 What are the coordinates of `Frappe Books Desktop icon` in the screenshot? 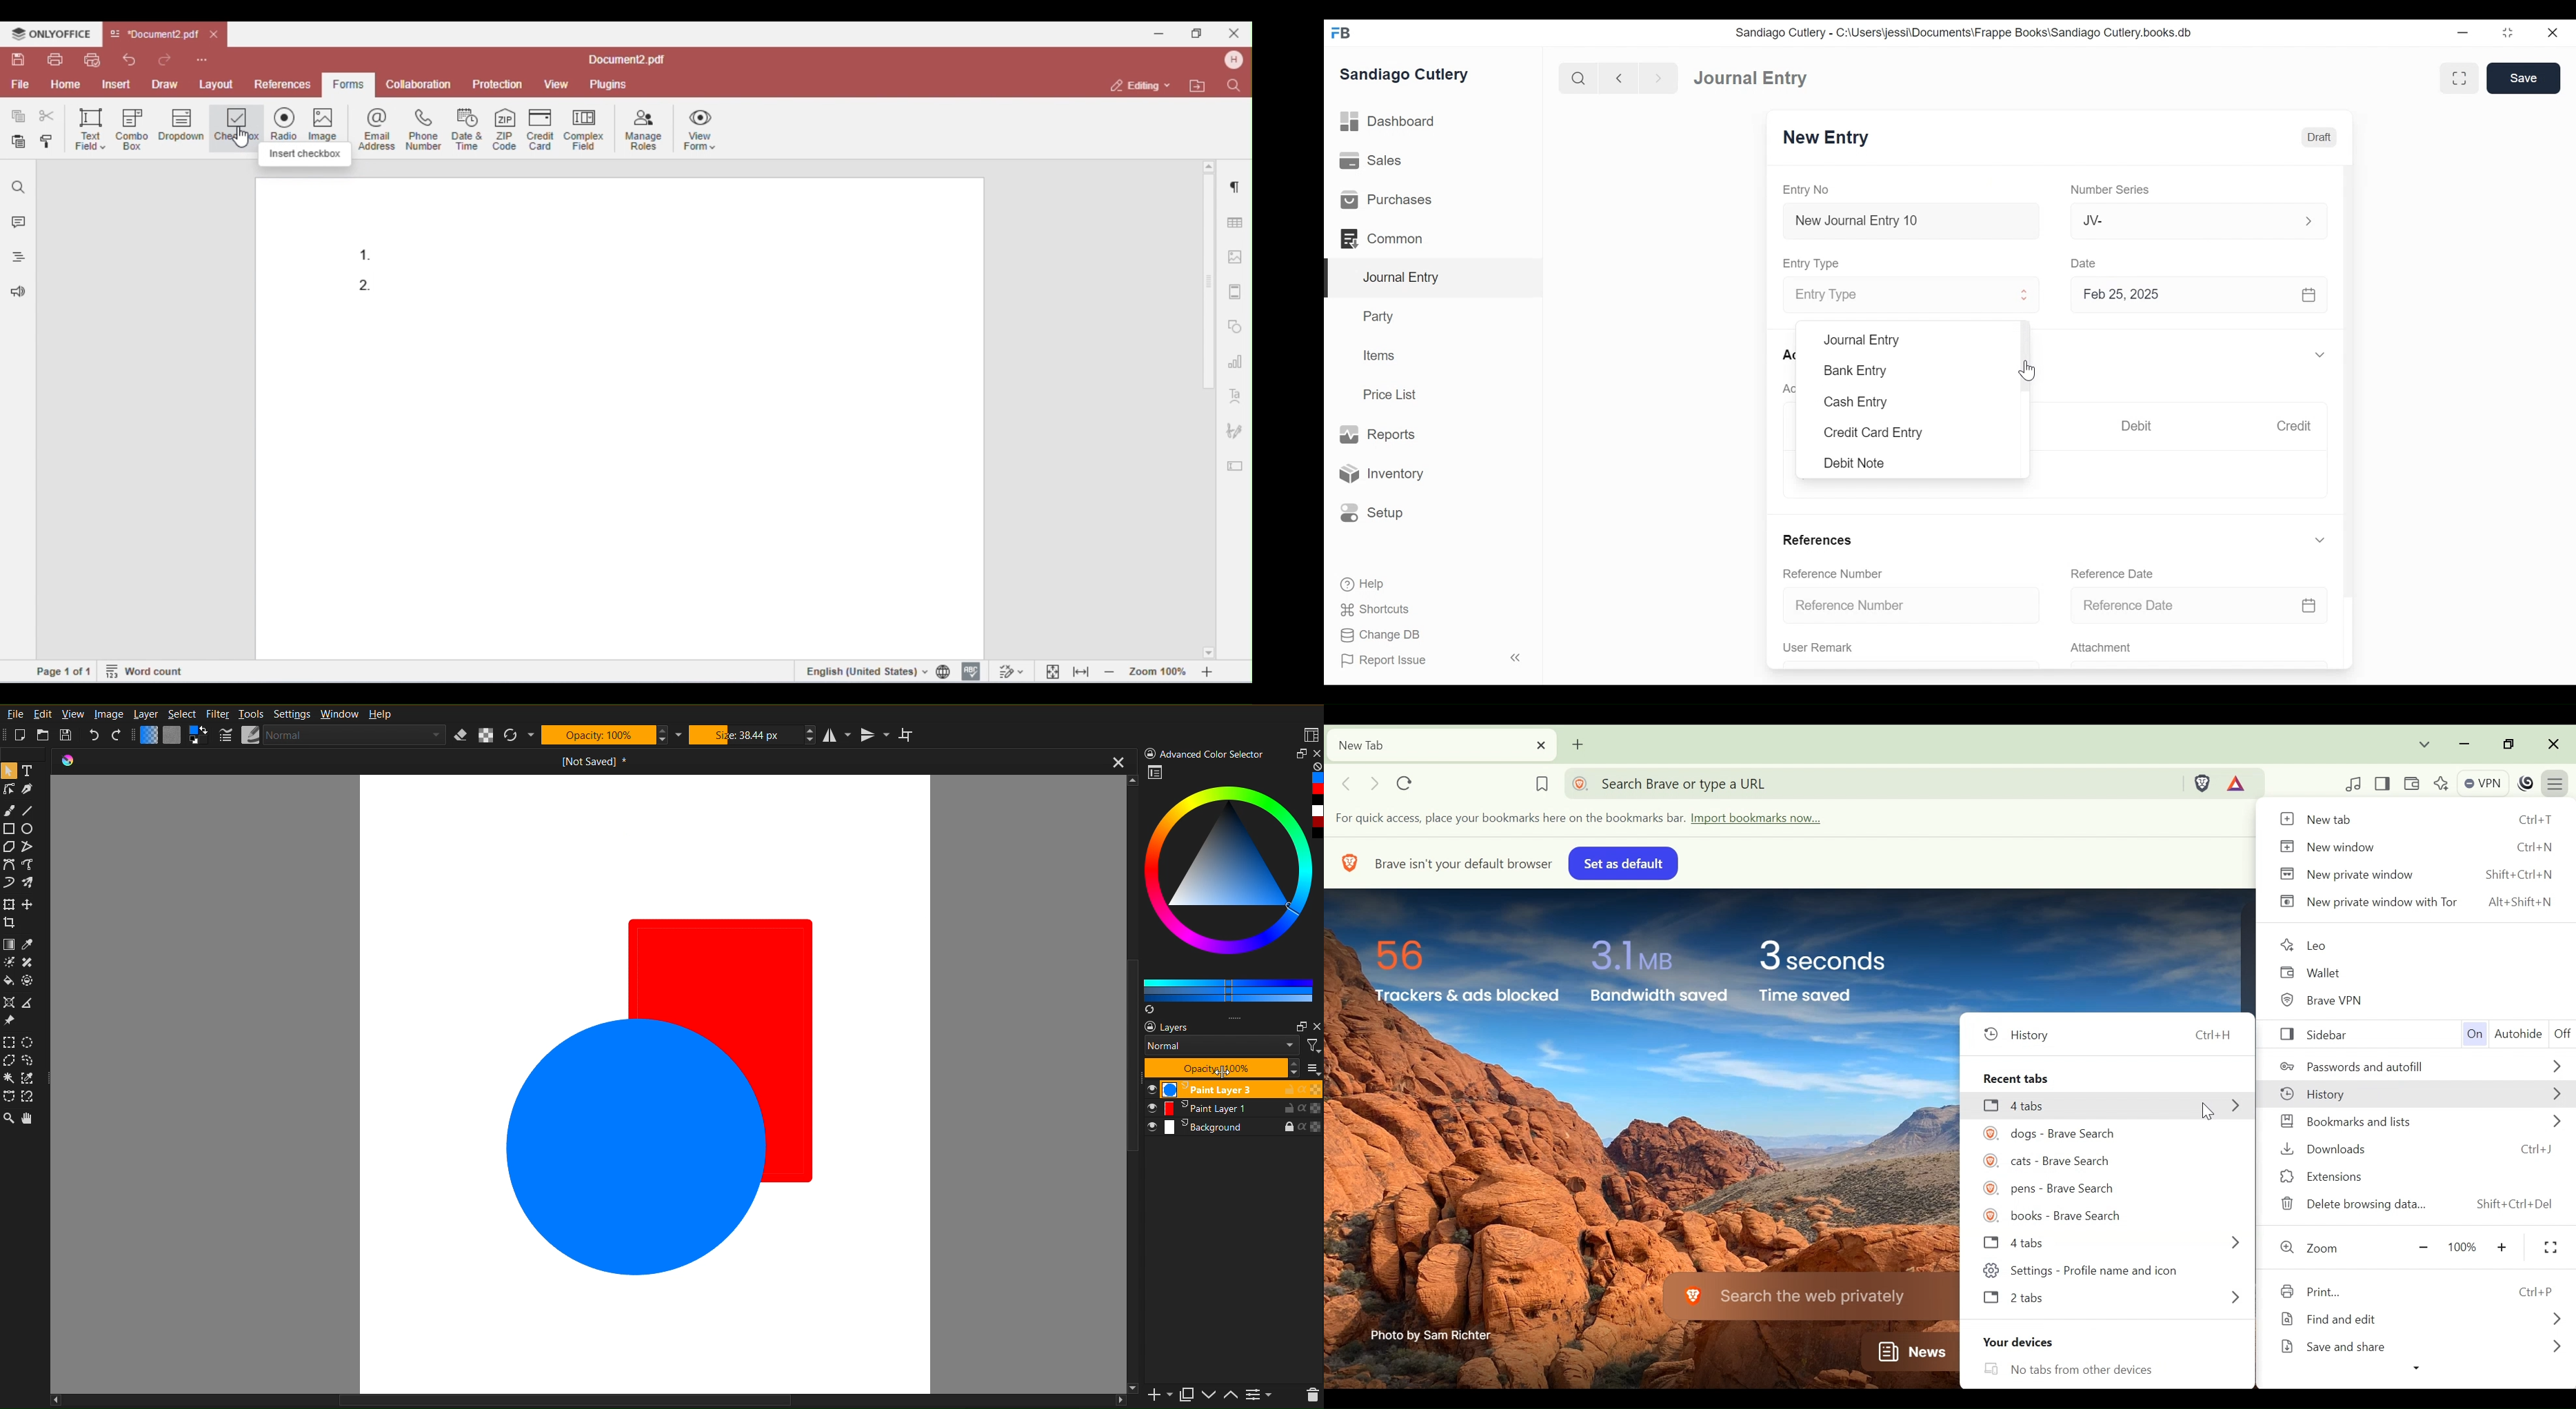 It's located at (1340, 33).